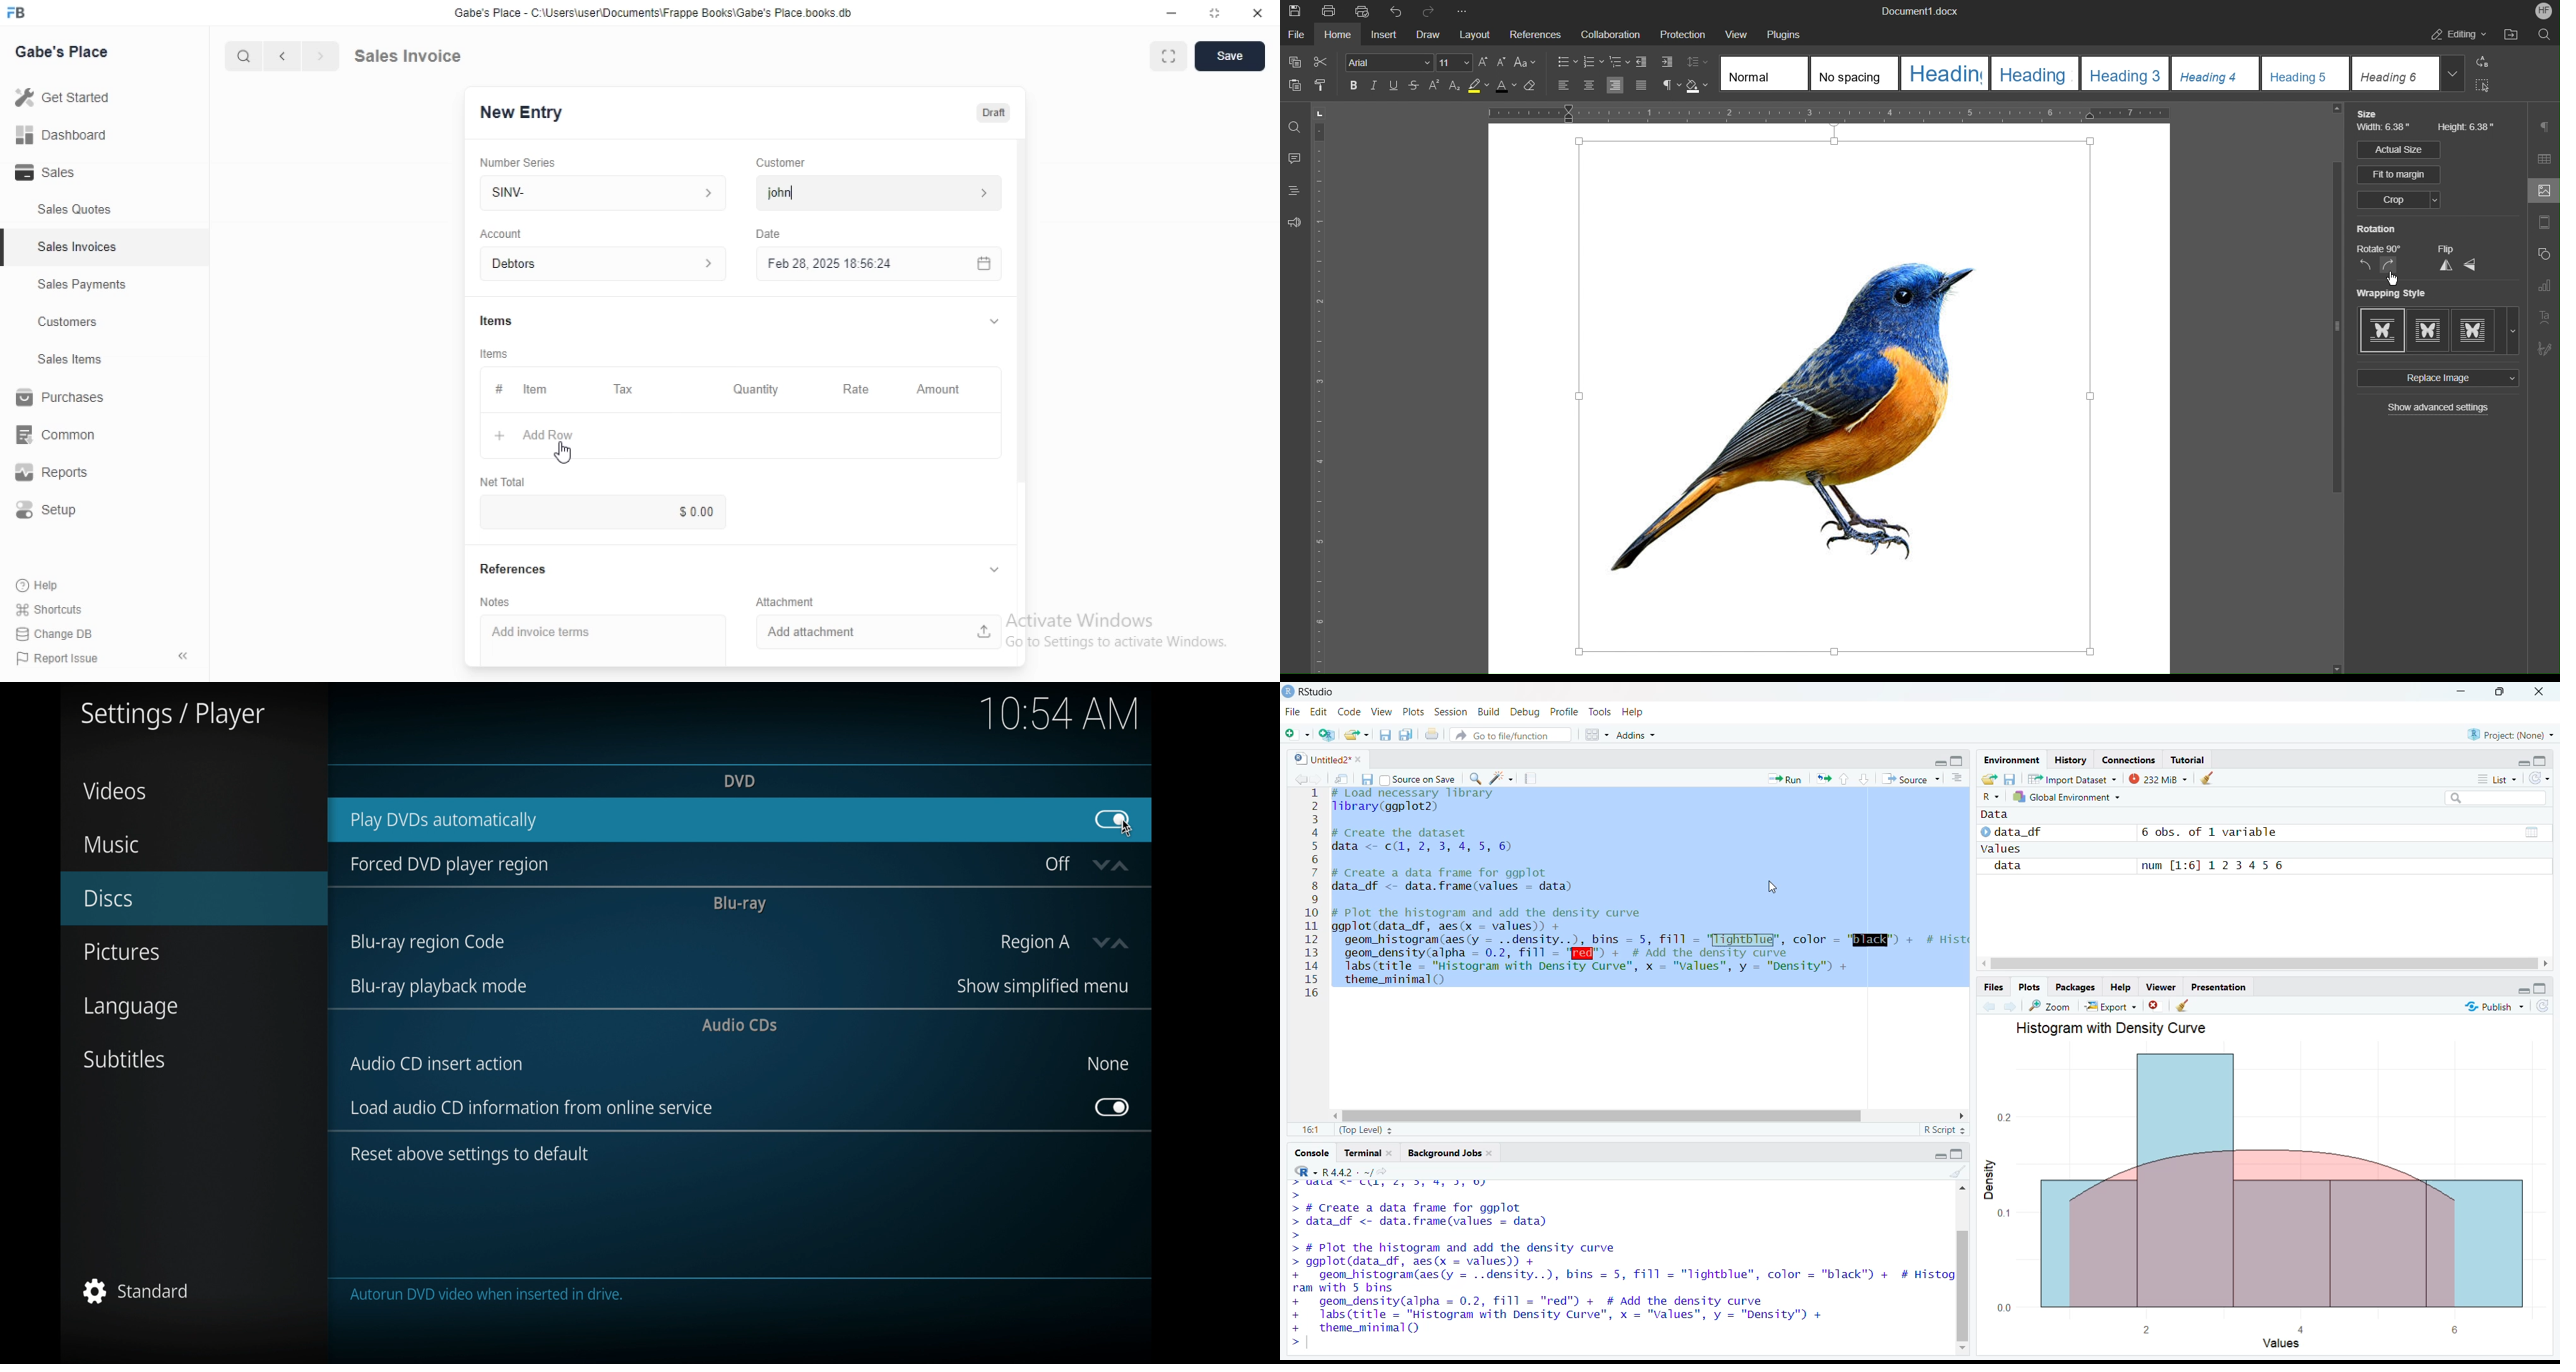  What do you see at coordinates (2459, 693) in the screenshot?
I see `minimize` at bounding box center [2459, 693].